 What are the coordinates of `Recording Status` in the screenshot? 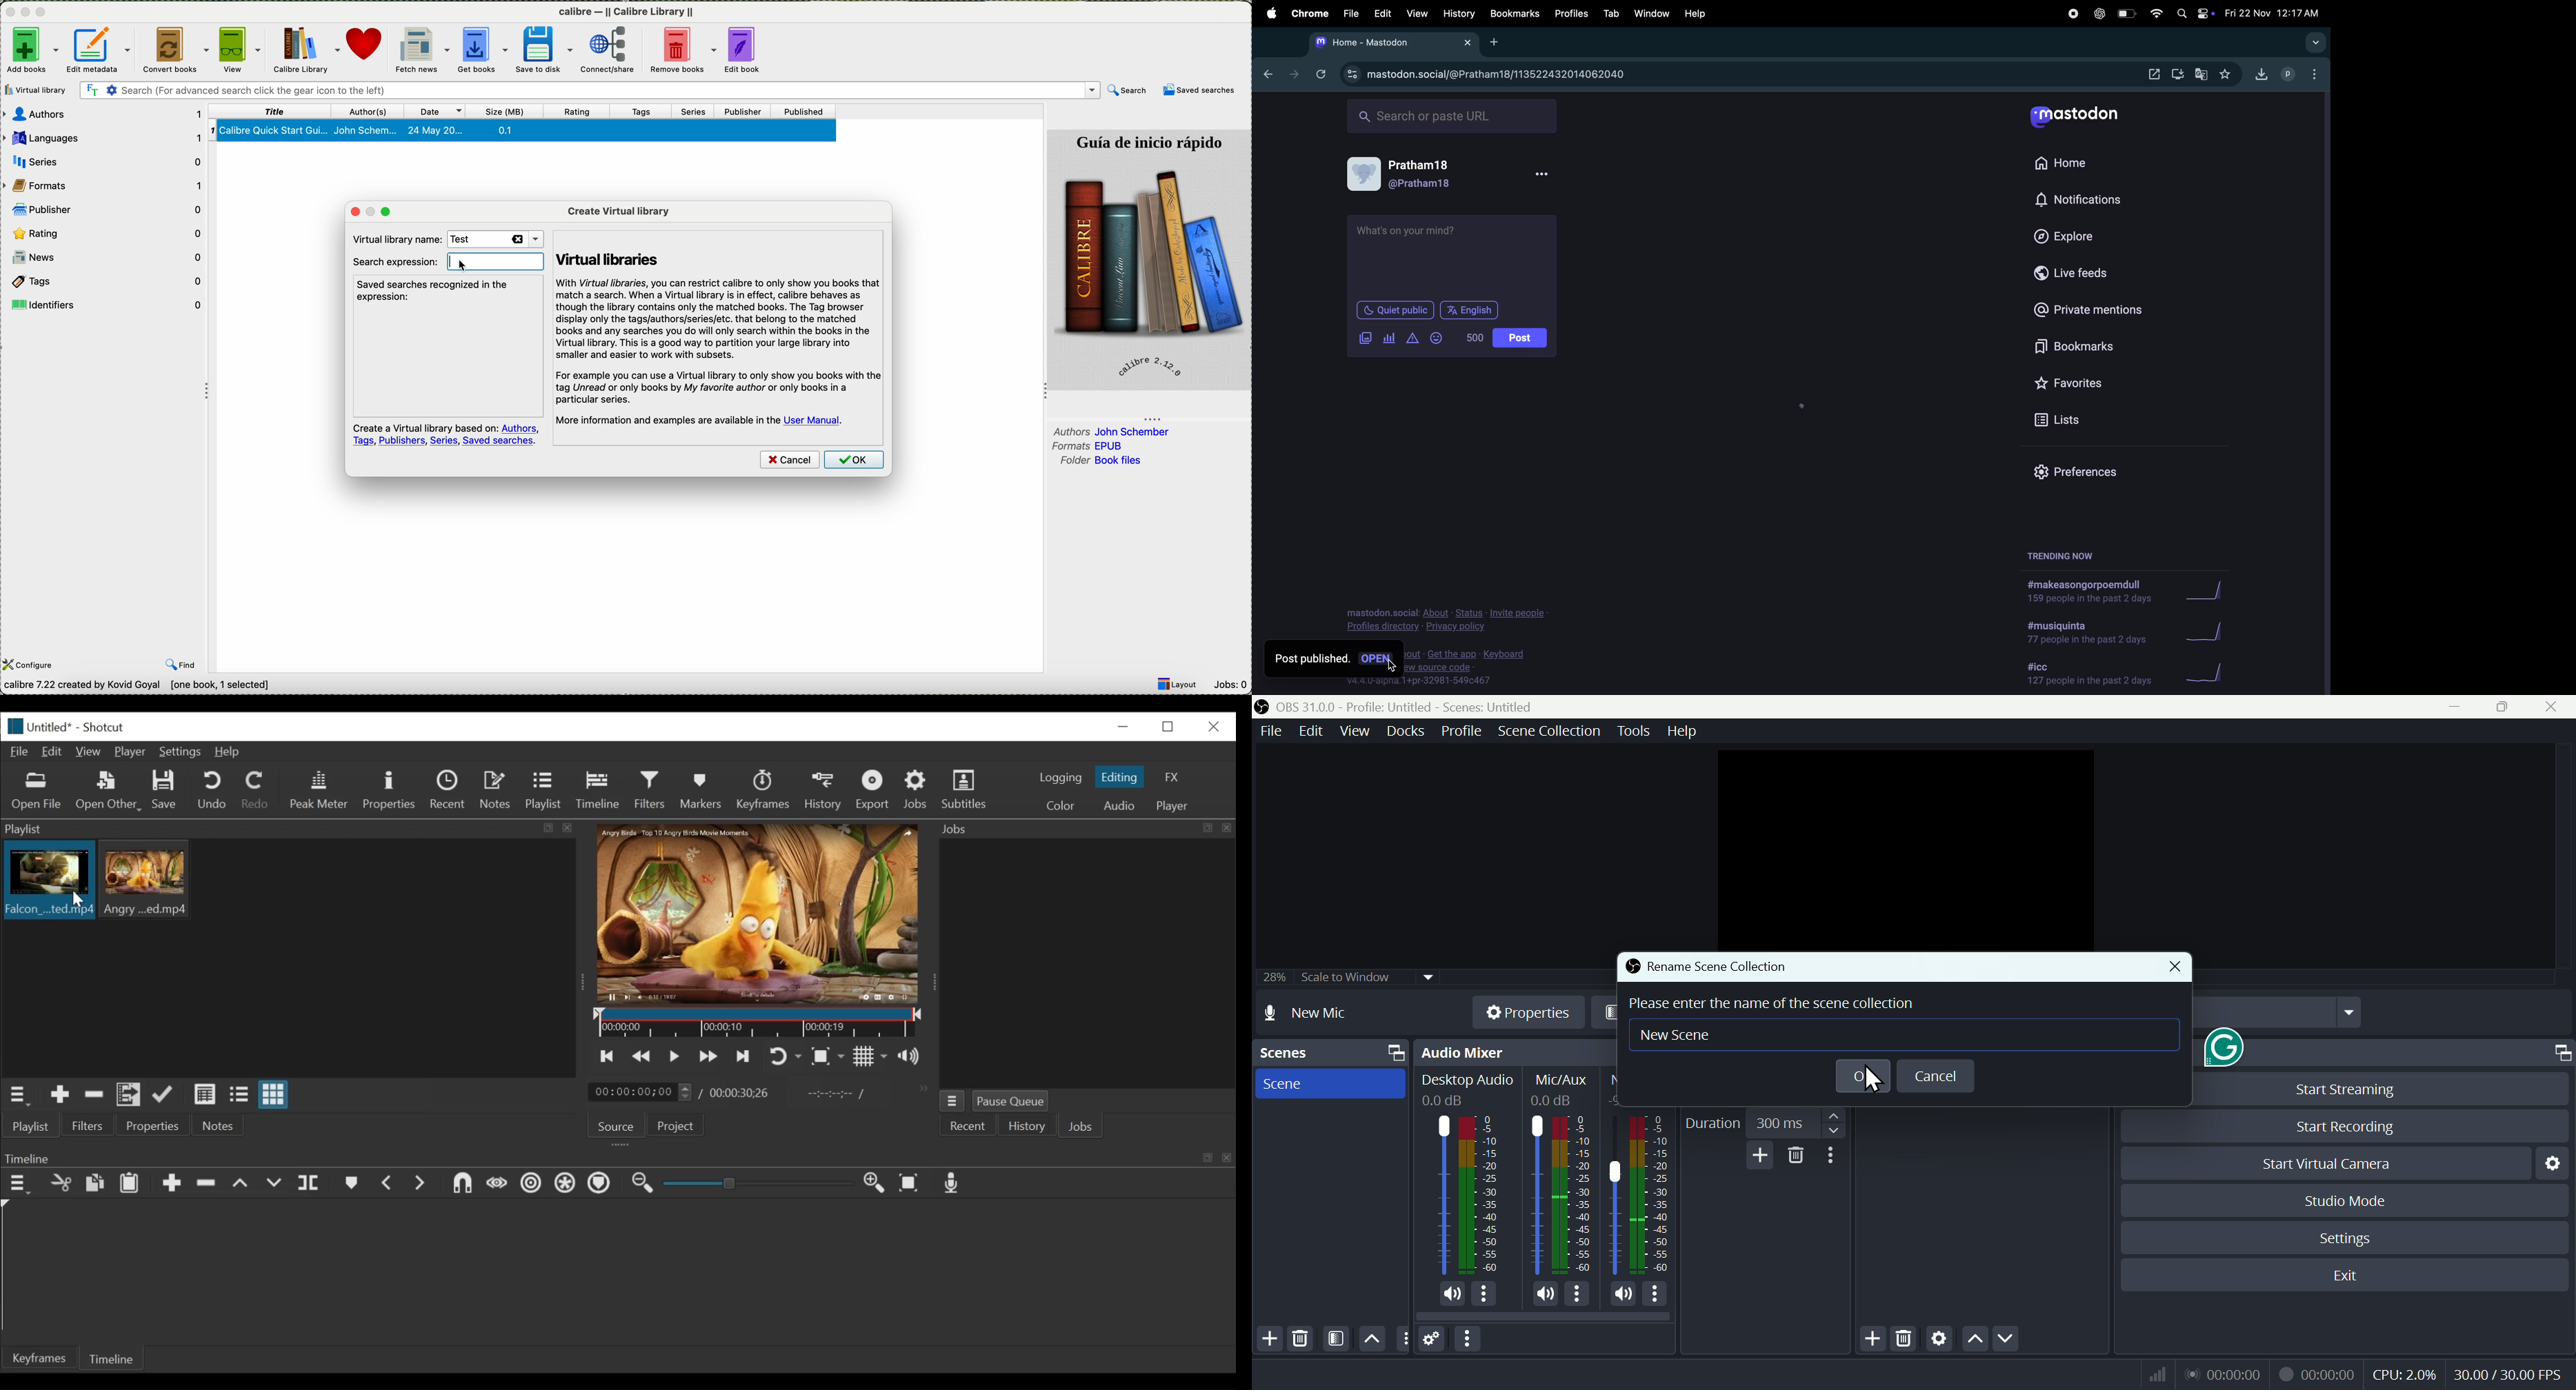 It's located at (2316, 1374).